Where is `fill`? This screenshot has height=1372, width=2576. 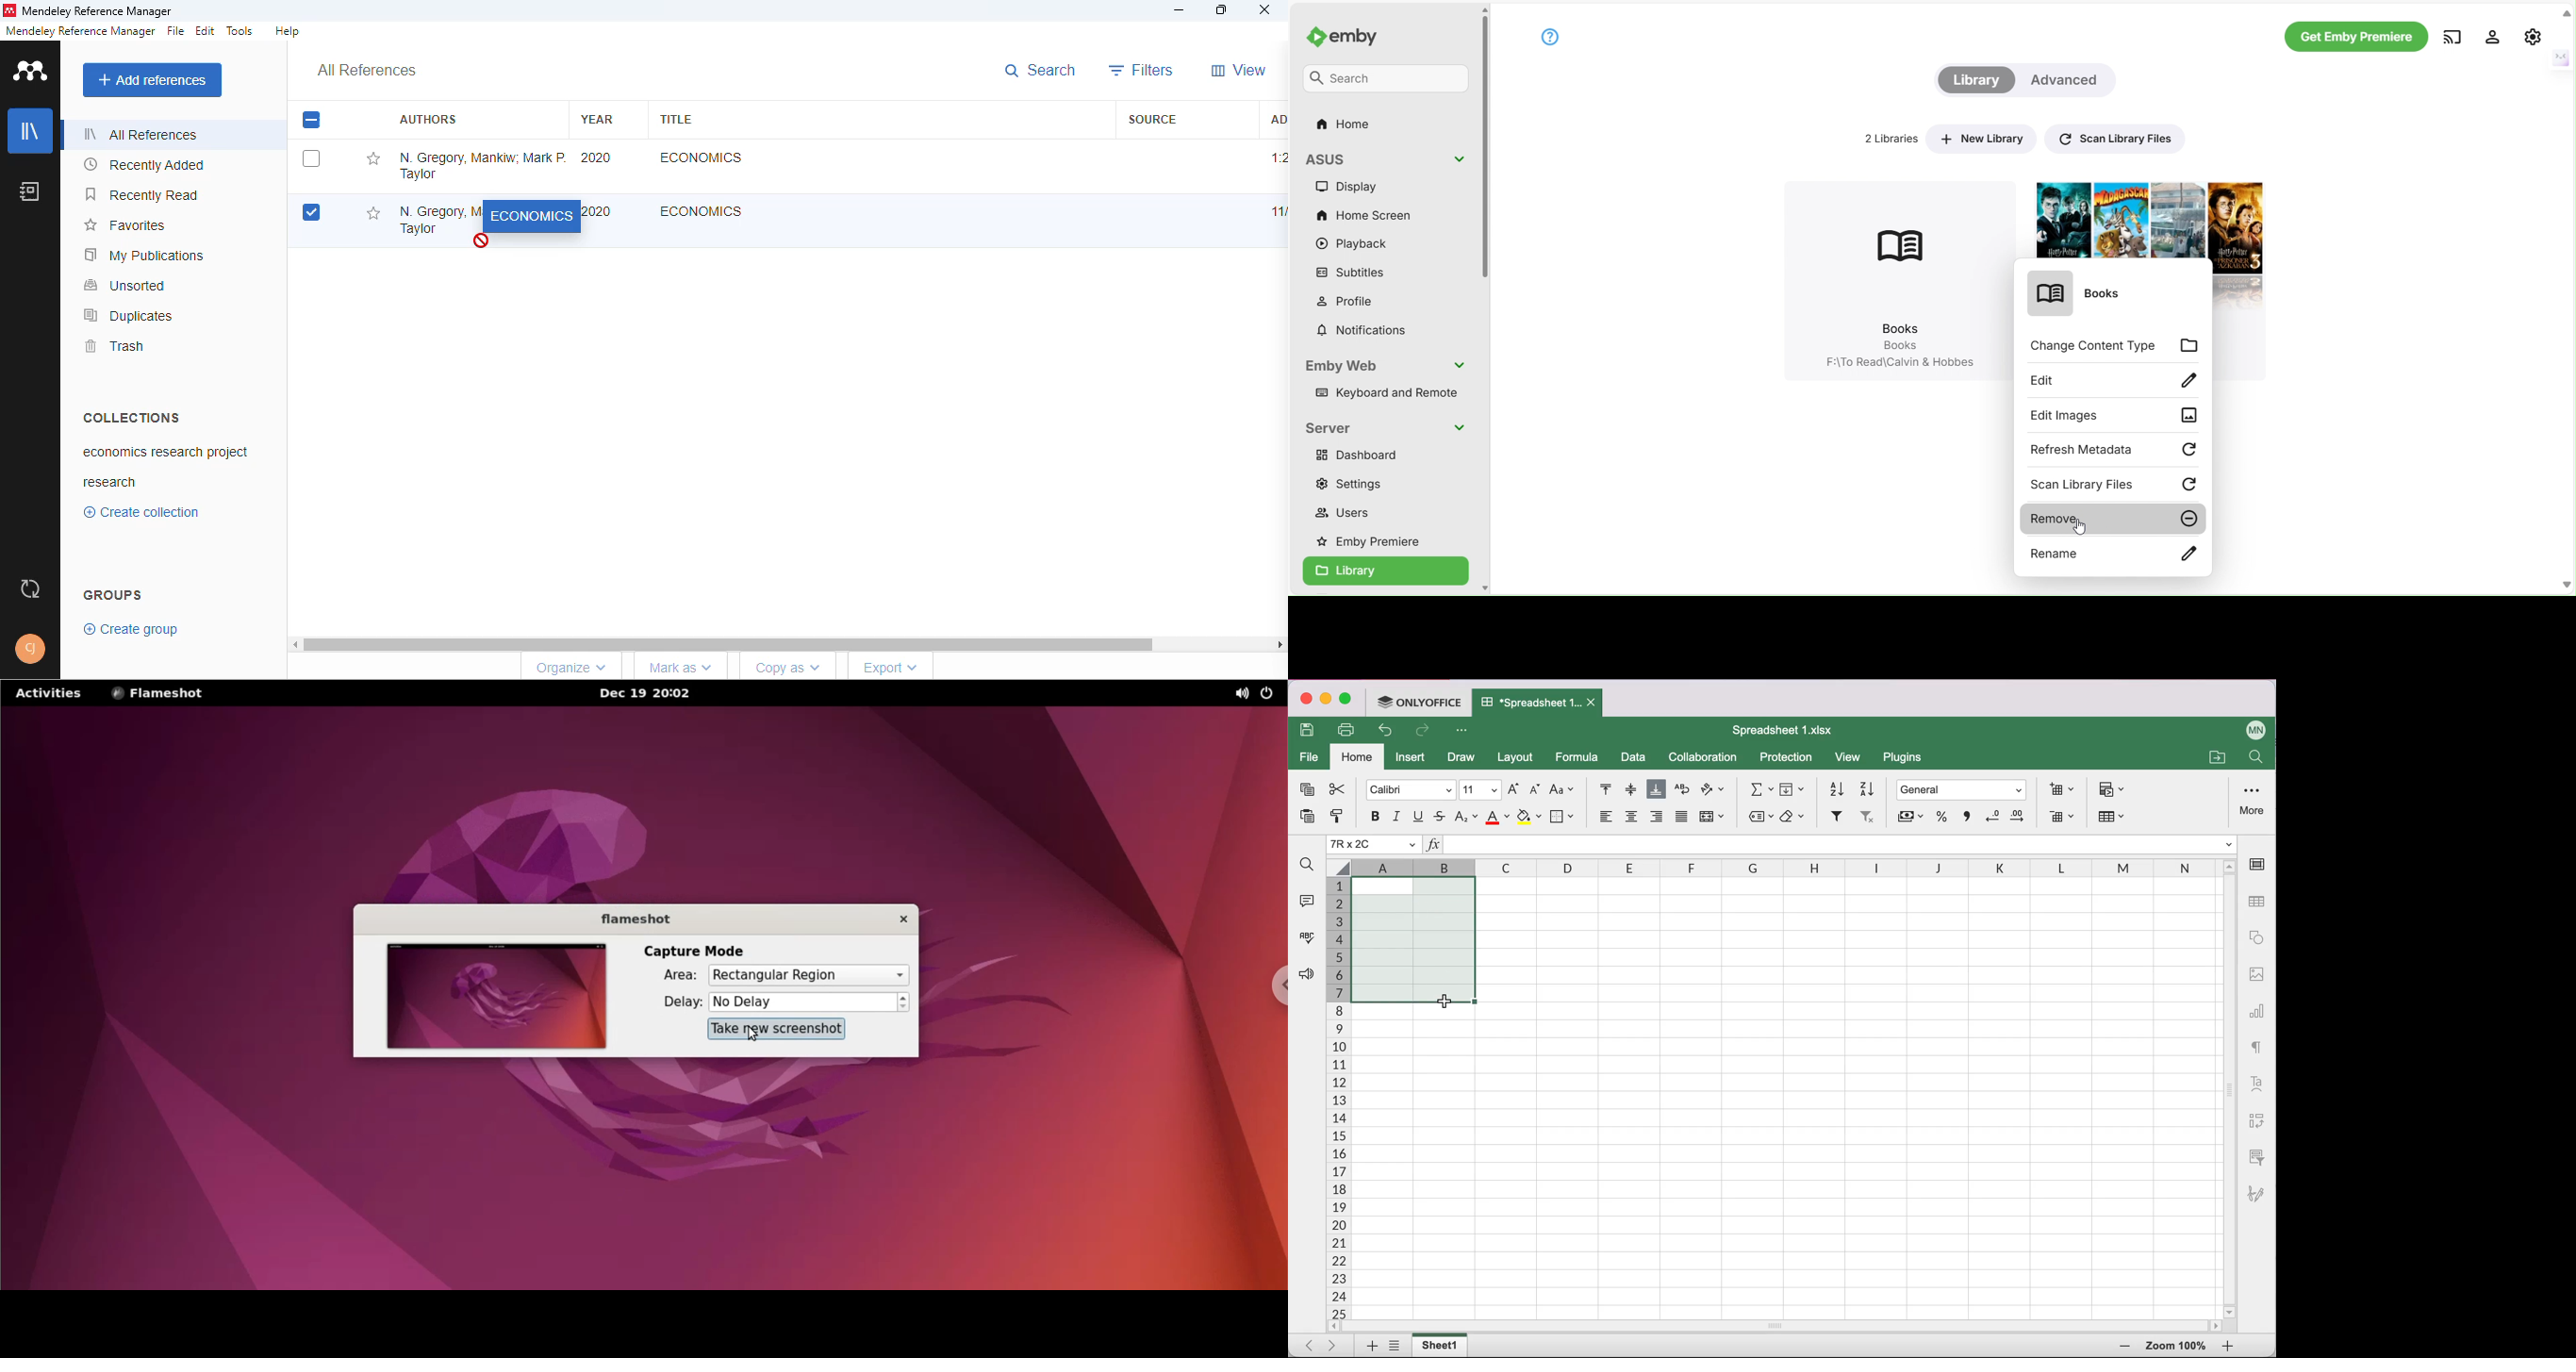
fill is located at coordinates (1794, 788).